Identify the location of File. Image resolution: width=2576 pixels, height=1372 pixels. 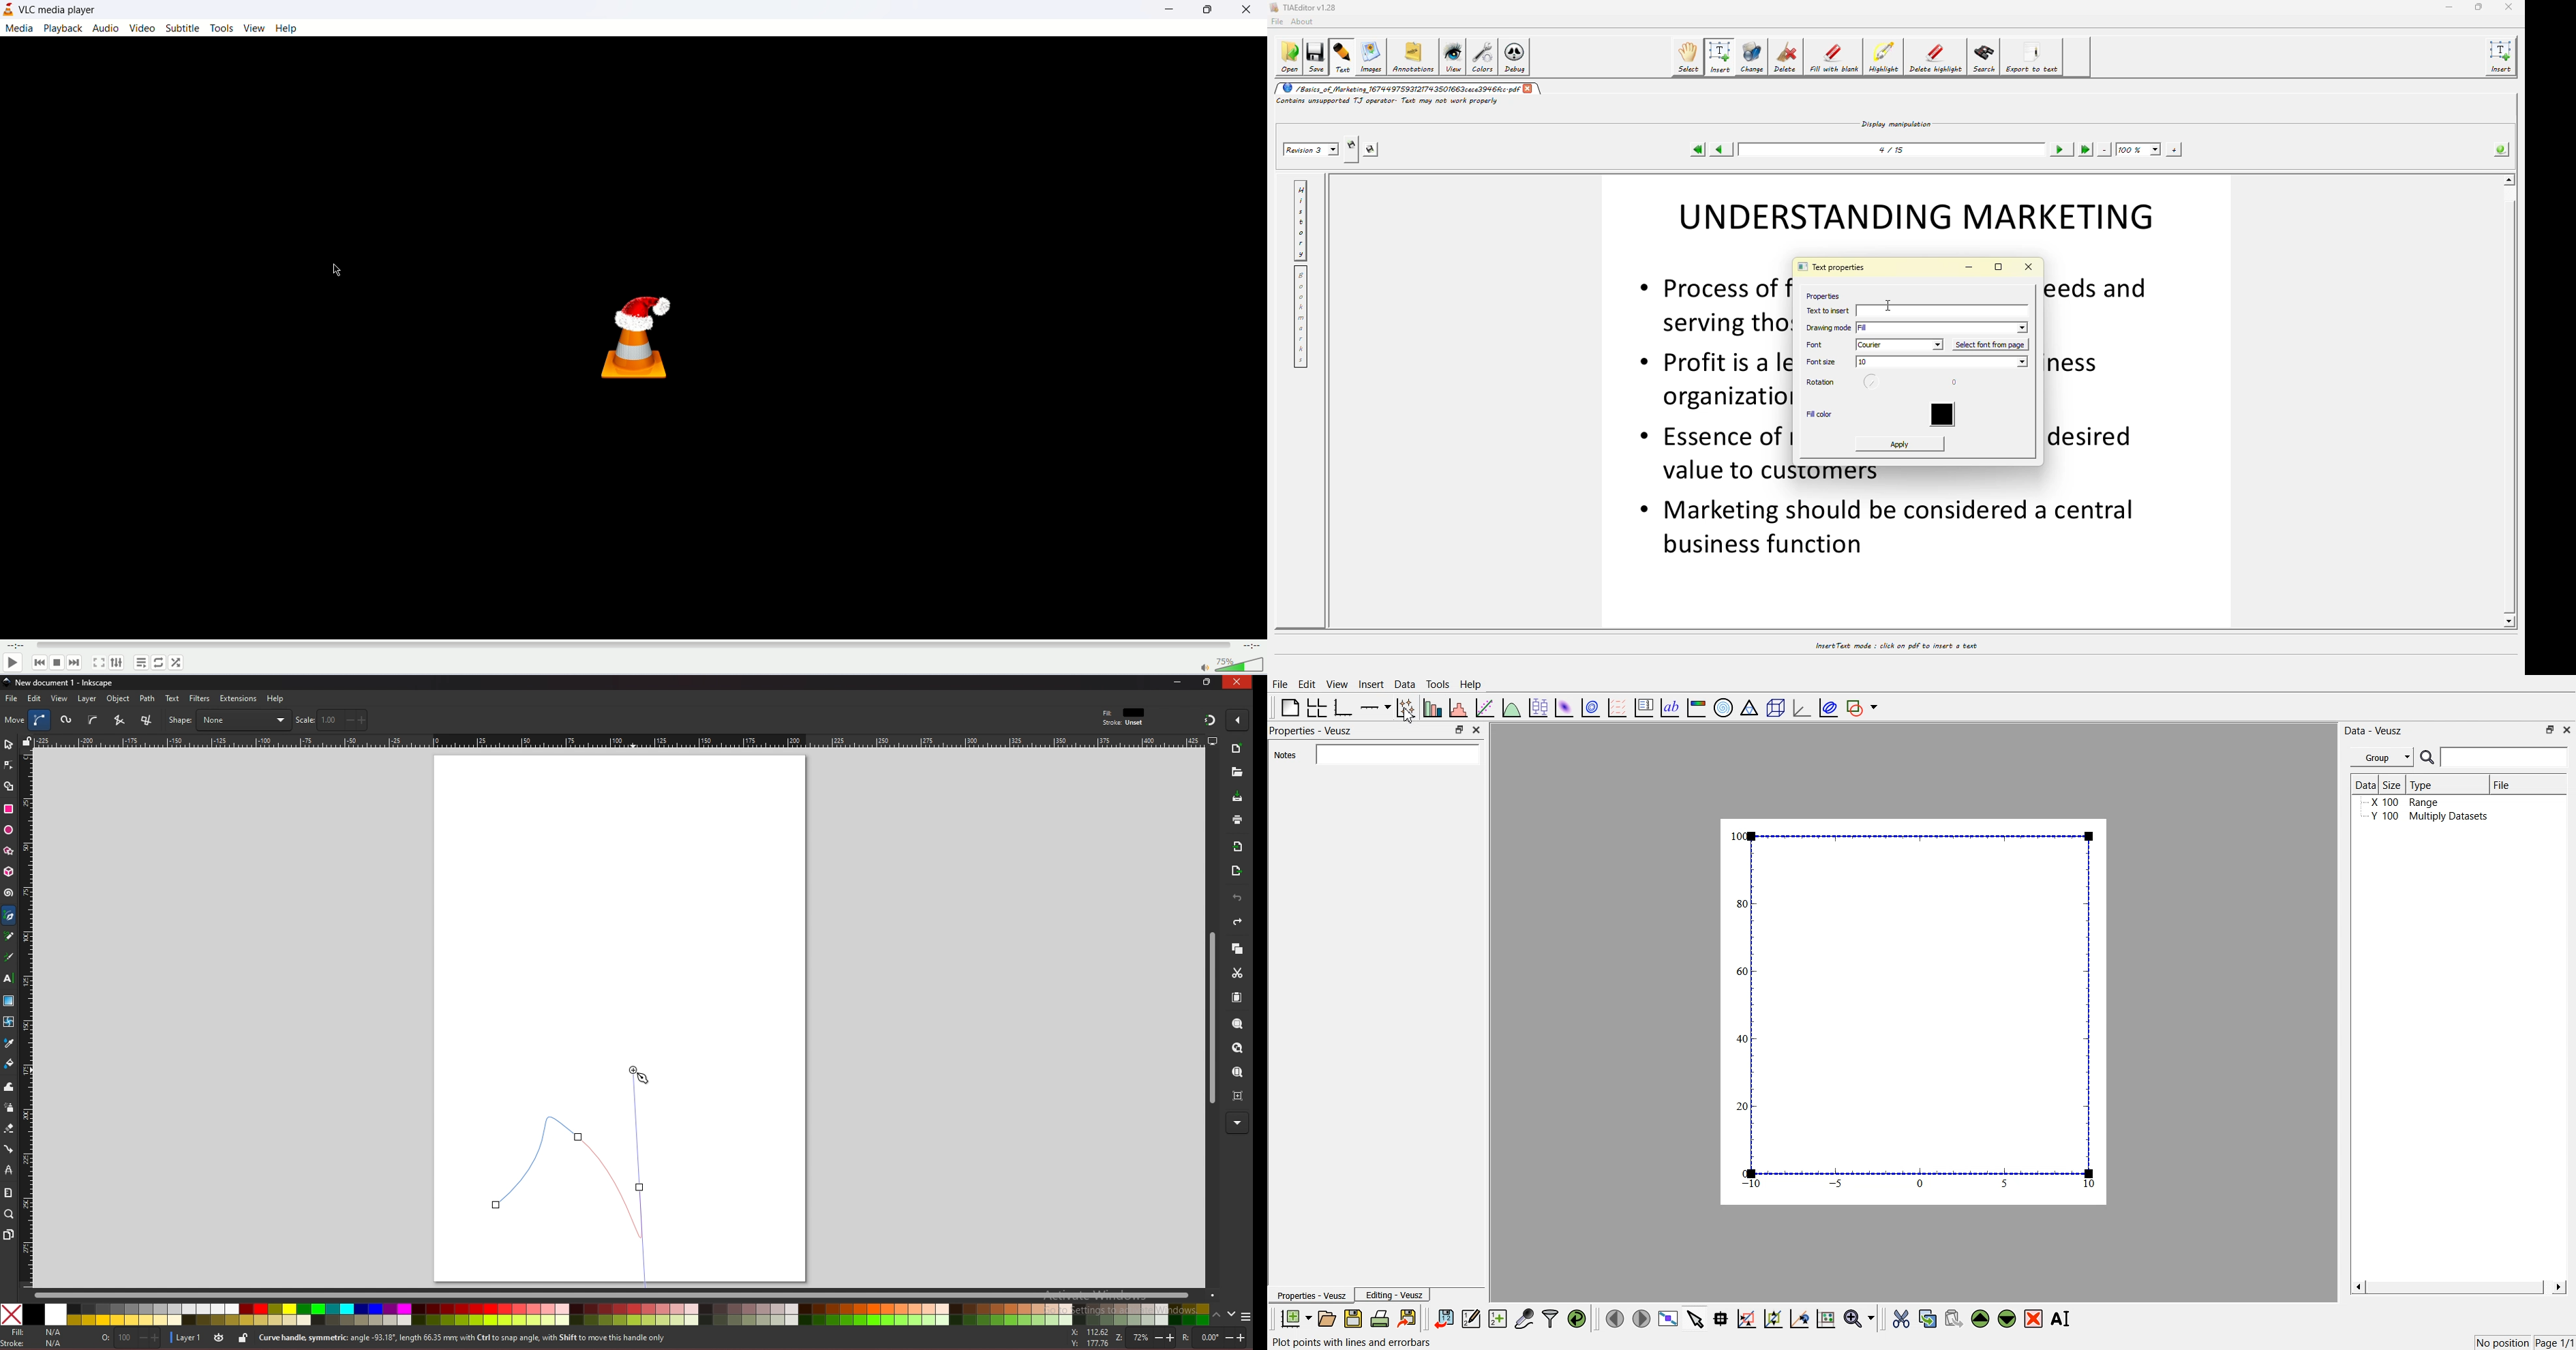
(2515, 786).